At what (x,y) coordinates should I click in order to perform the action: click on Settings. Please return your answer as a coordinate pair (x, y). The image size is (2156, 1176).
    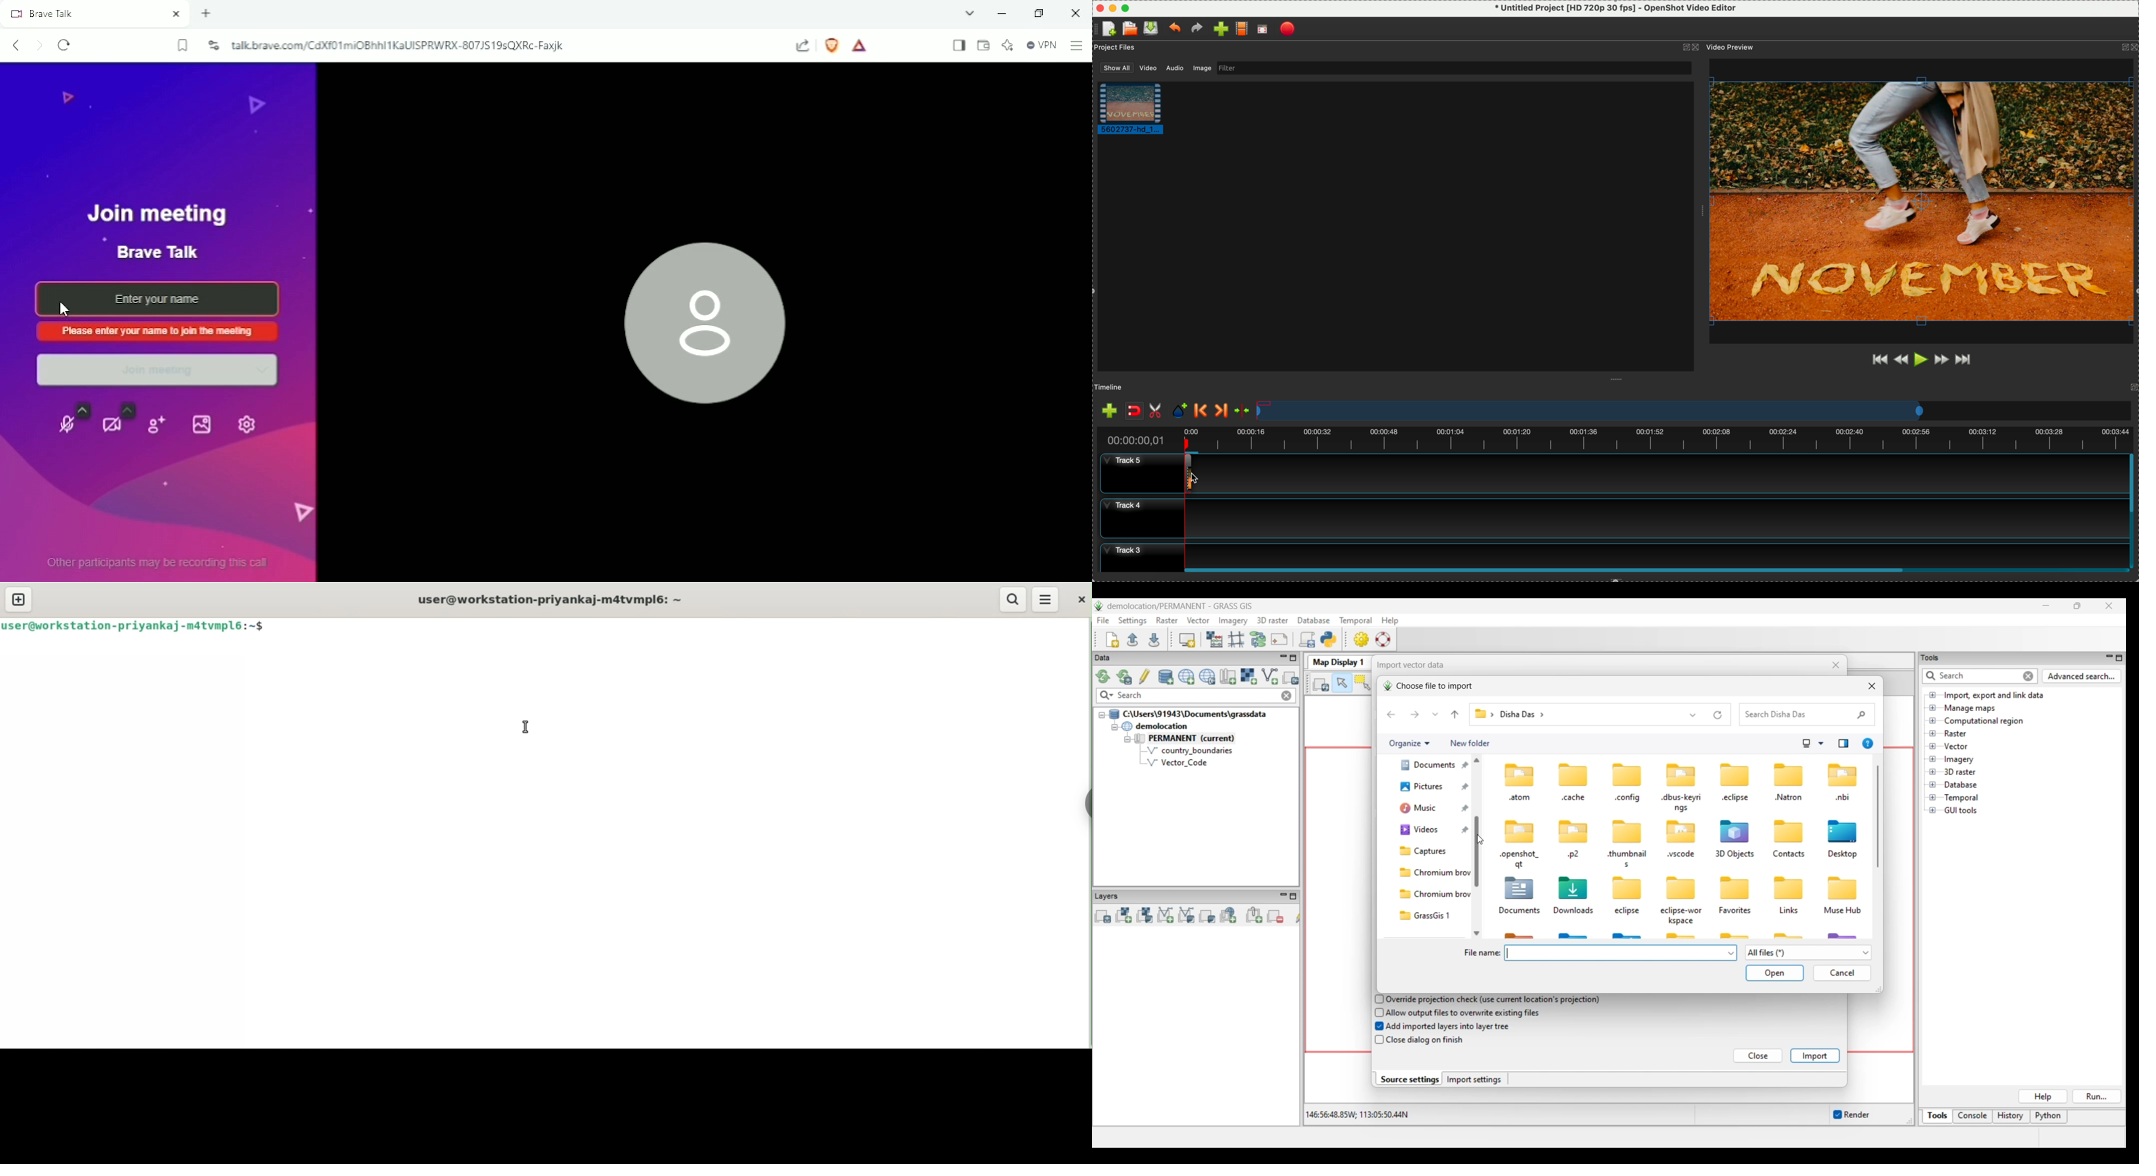
    Looking at the image, I should click on (246, 426).